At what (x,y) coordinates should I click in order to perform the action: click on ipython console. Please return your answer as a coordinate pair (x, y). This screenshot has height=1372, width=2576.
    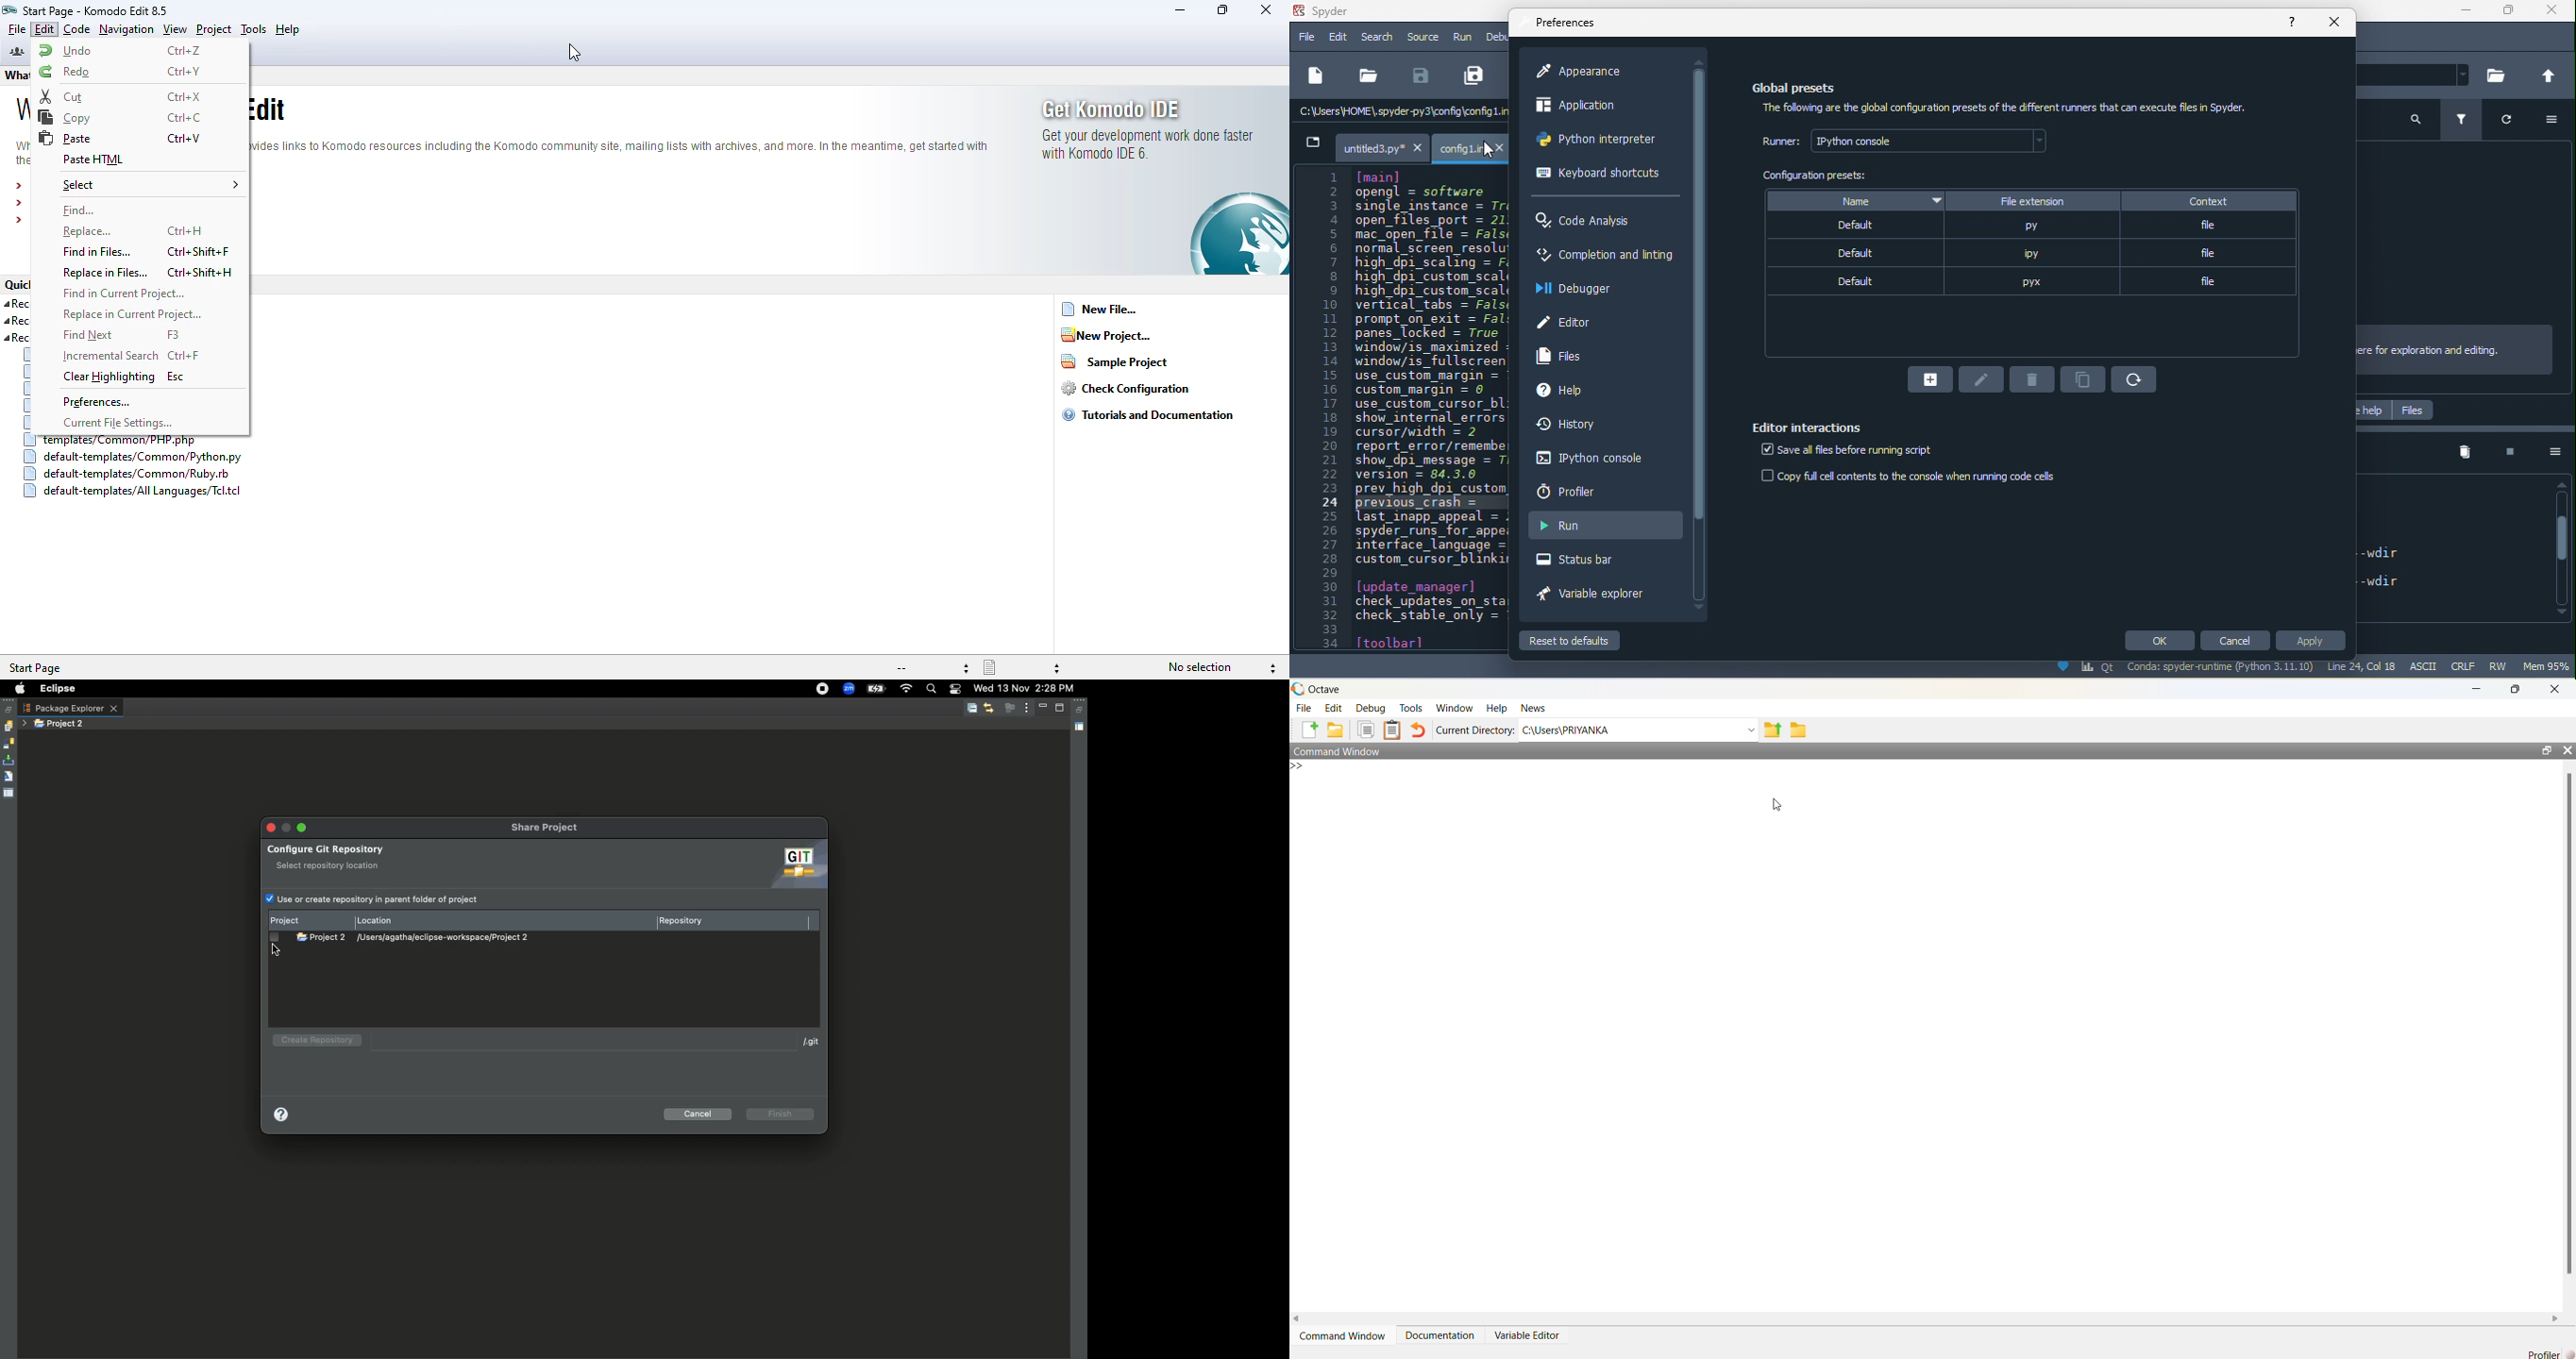
    Looking at the image, I should click on (1598, 462).